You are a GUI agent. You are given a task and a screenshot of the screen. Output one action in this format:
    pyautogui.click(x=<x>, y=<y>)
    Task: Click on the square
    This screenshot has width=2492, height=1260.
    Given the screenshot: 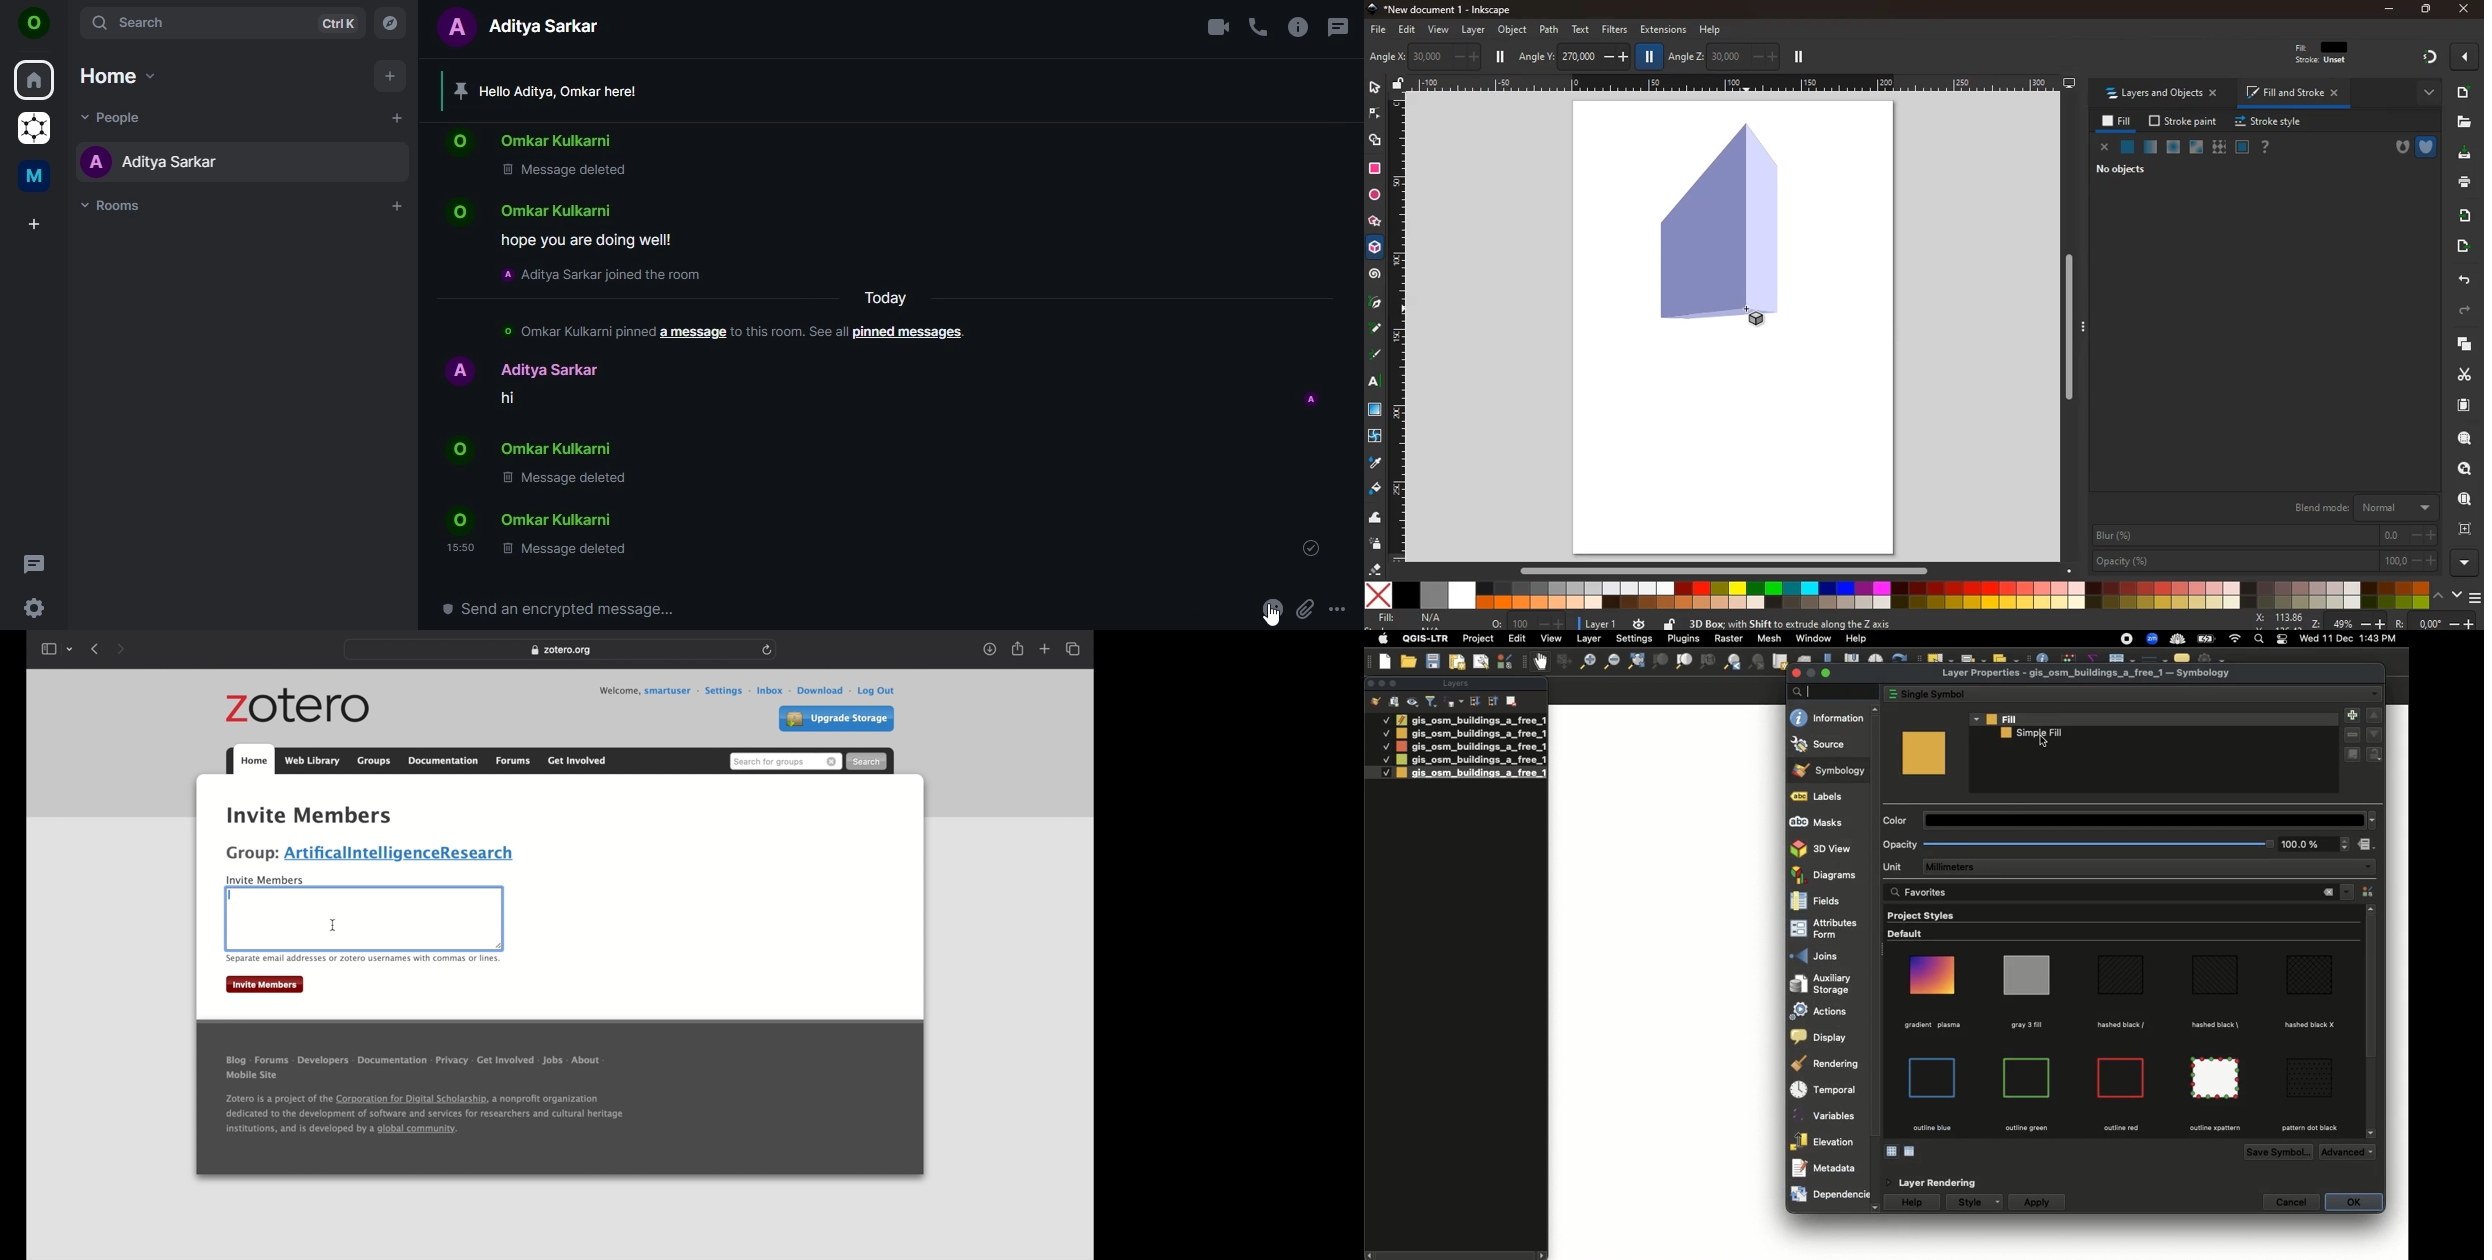 What is the action you would take?
    pyautogui.click(x=1375, y=168)
    